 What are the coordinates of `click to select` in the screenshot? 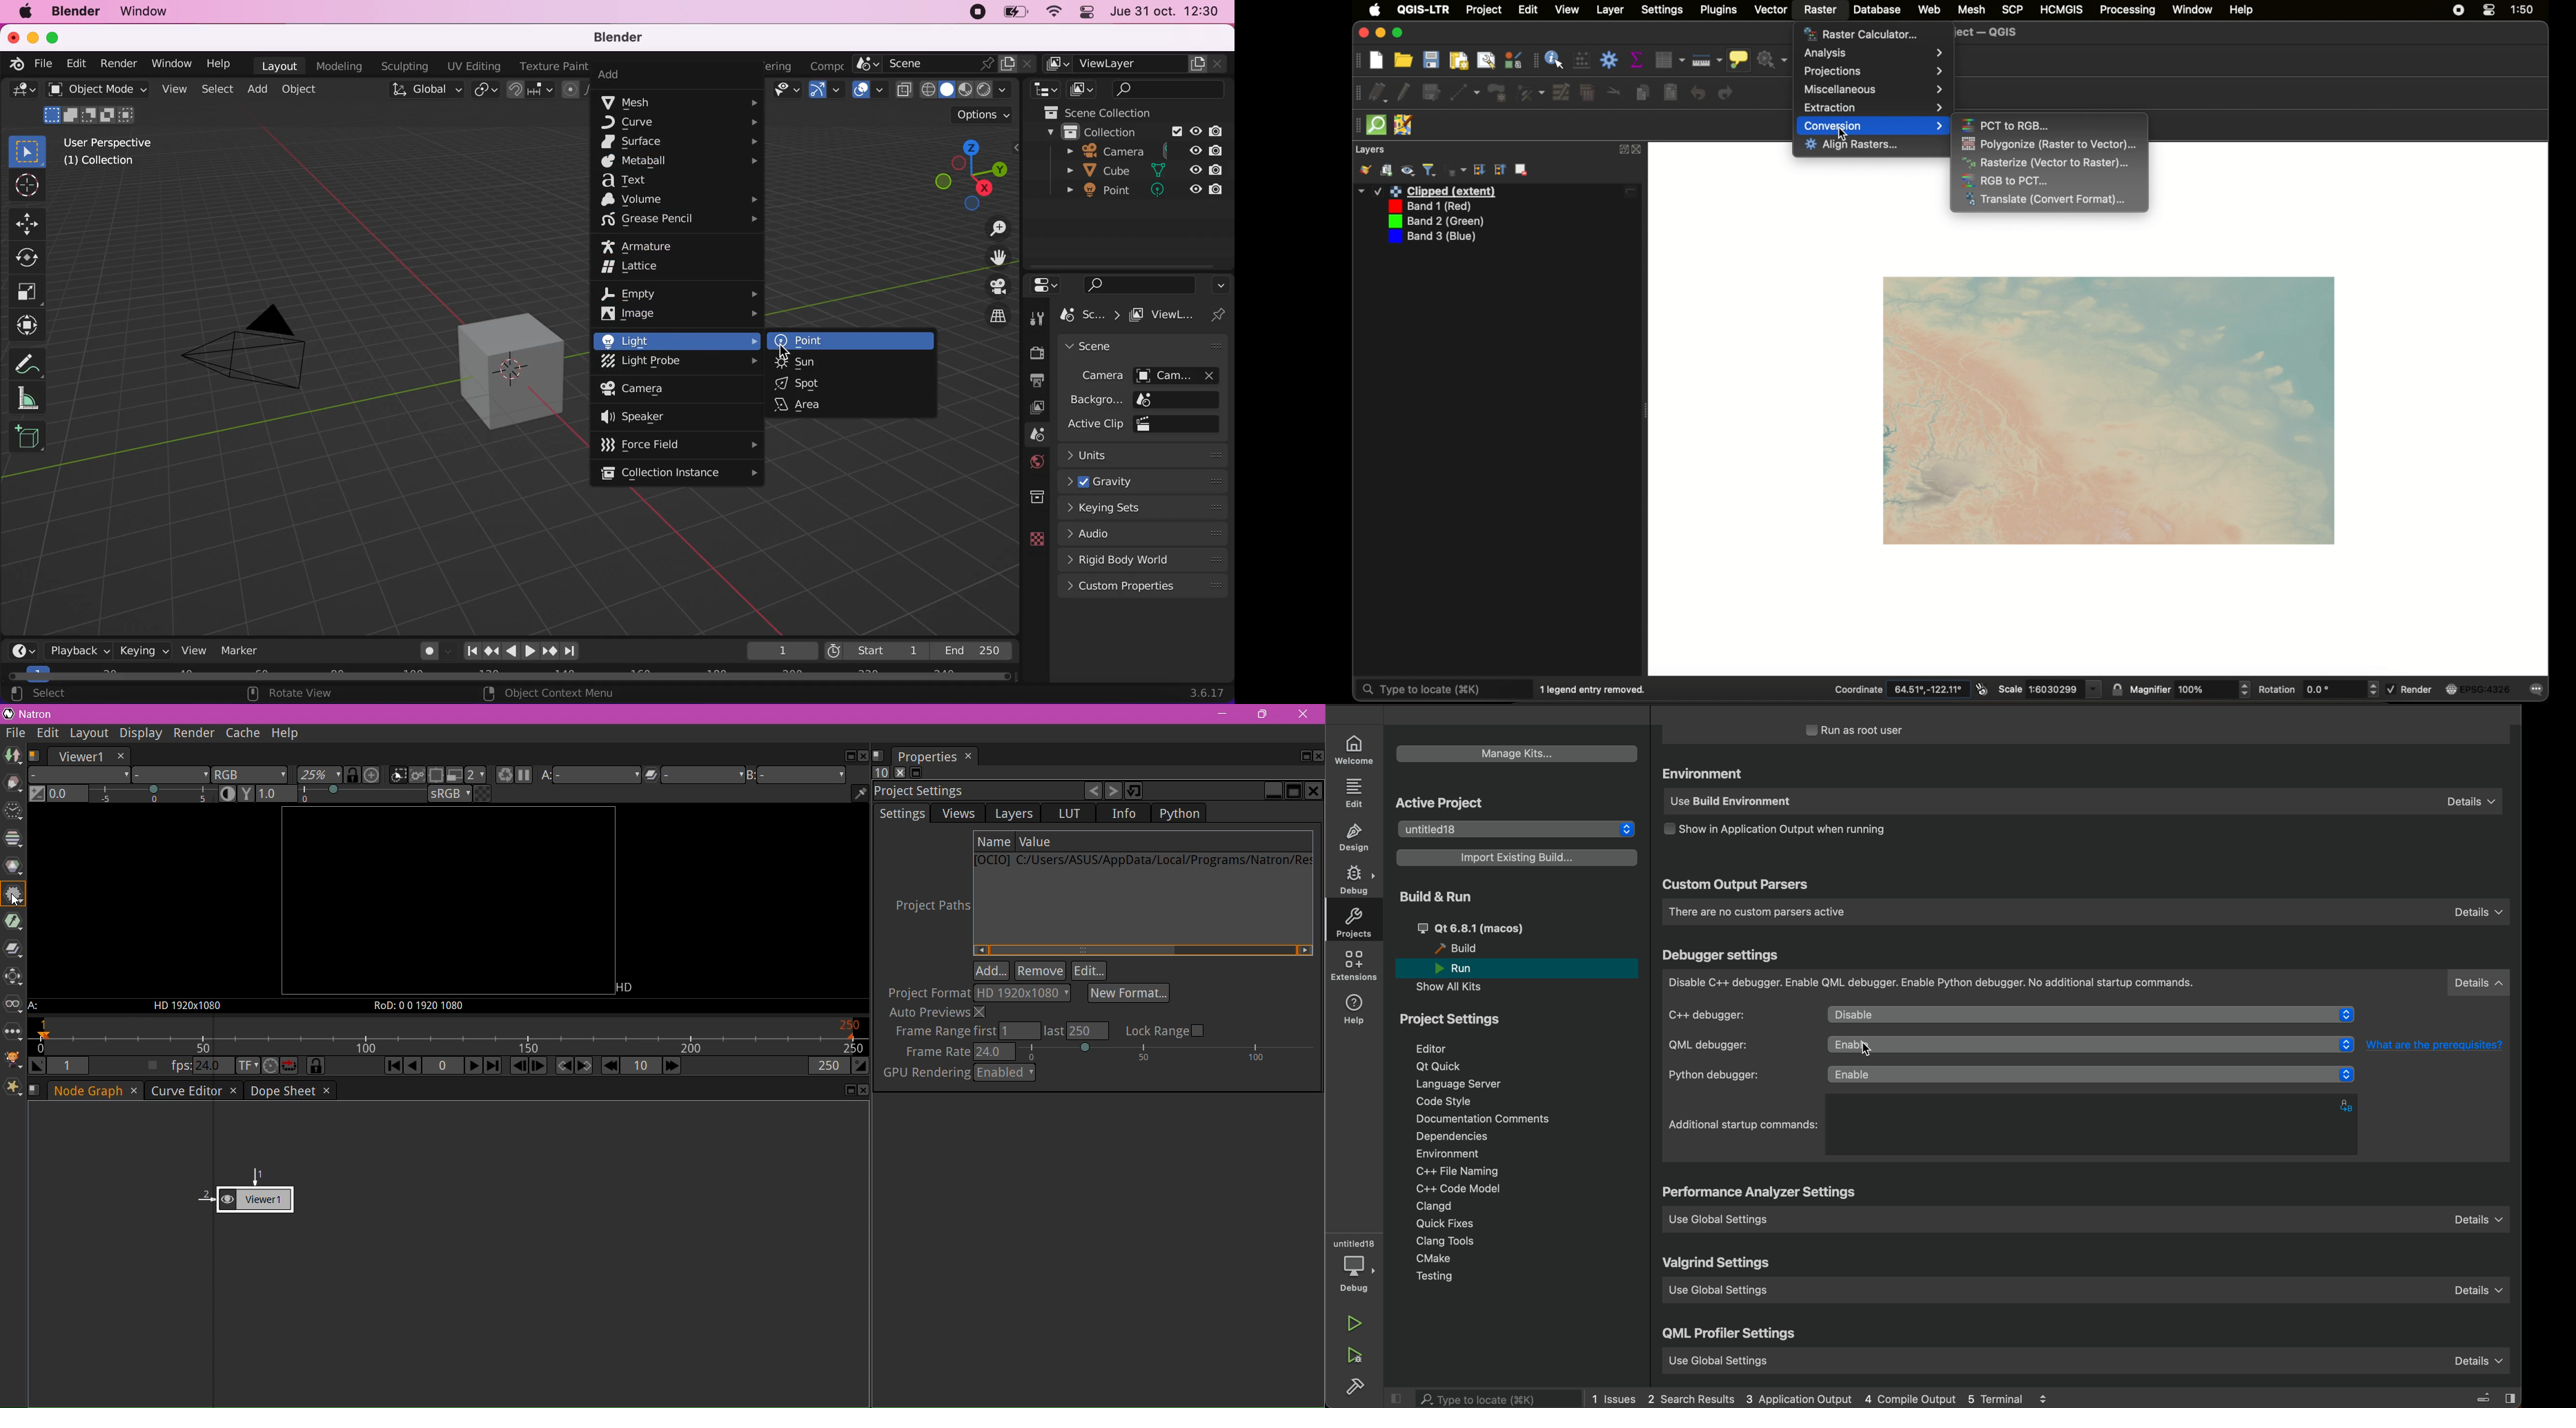 It's located at (2090, 1045).